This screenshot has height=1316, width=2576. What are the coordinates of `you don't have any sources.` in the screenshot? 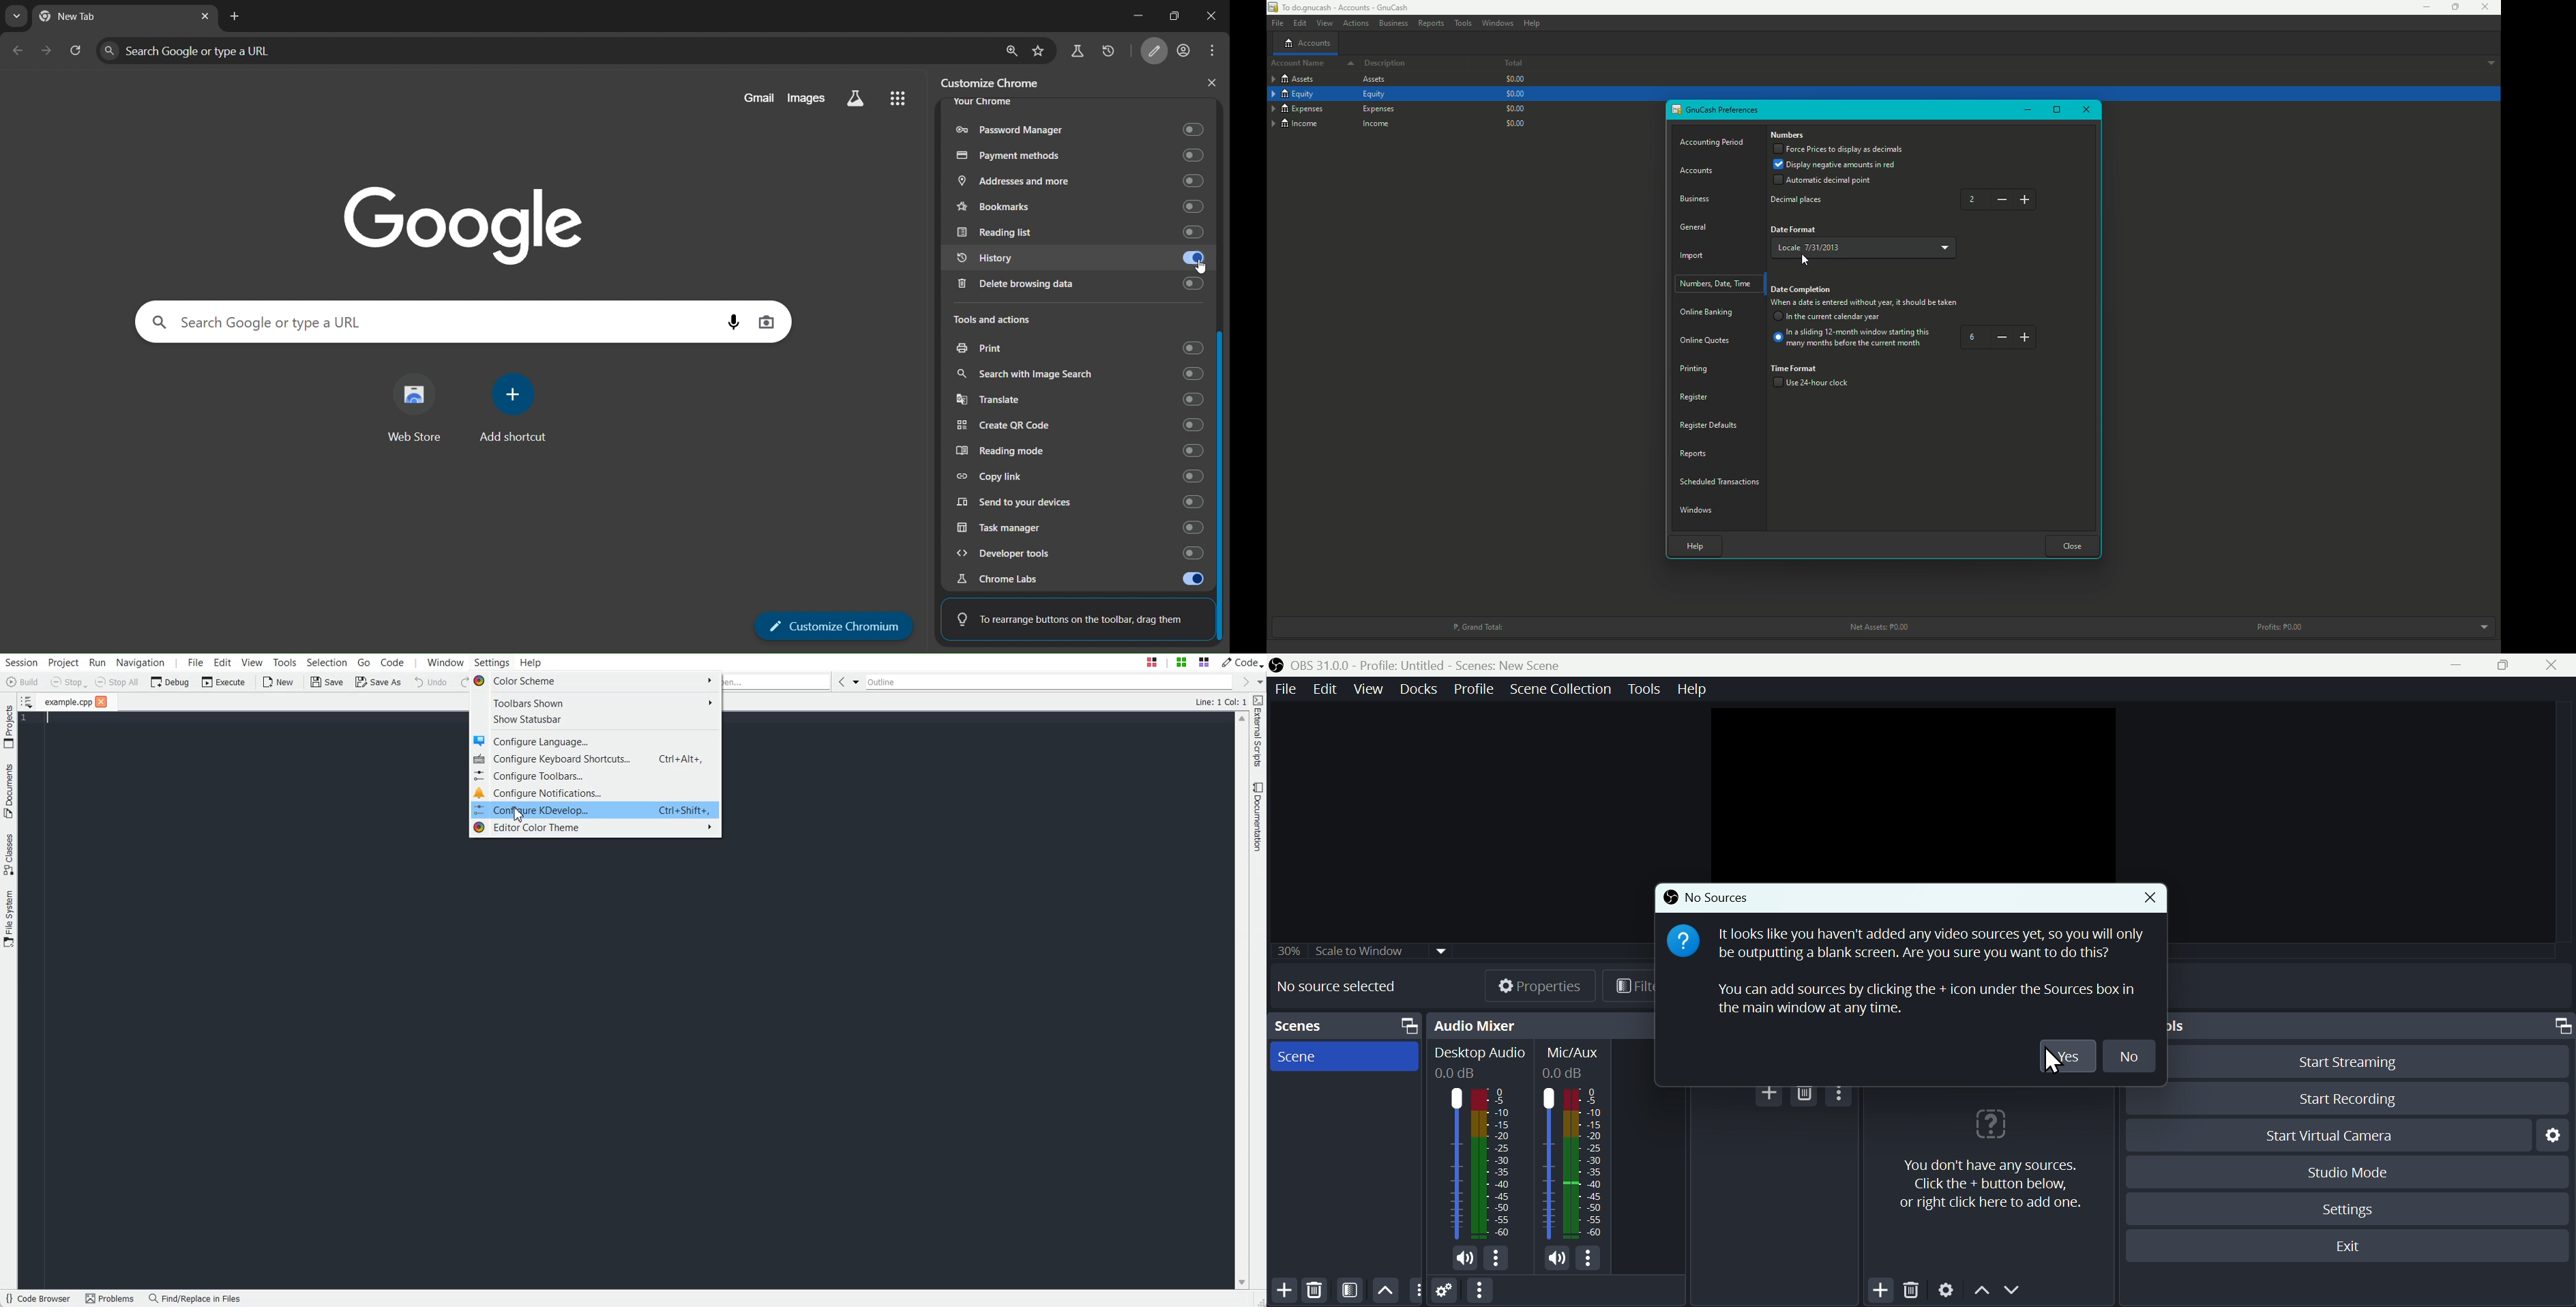 It's located at (1990, 1184).